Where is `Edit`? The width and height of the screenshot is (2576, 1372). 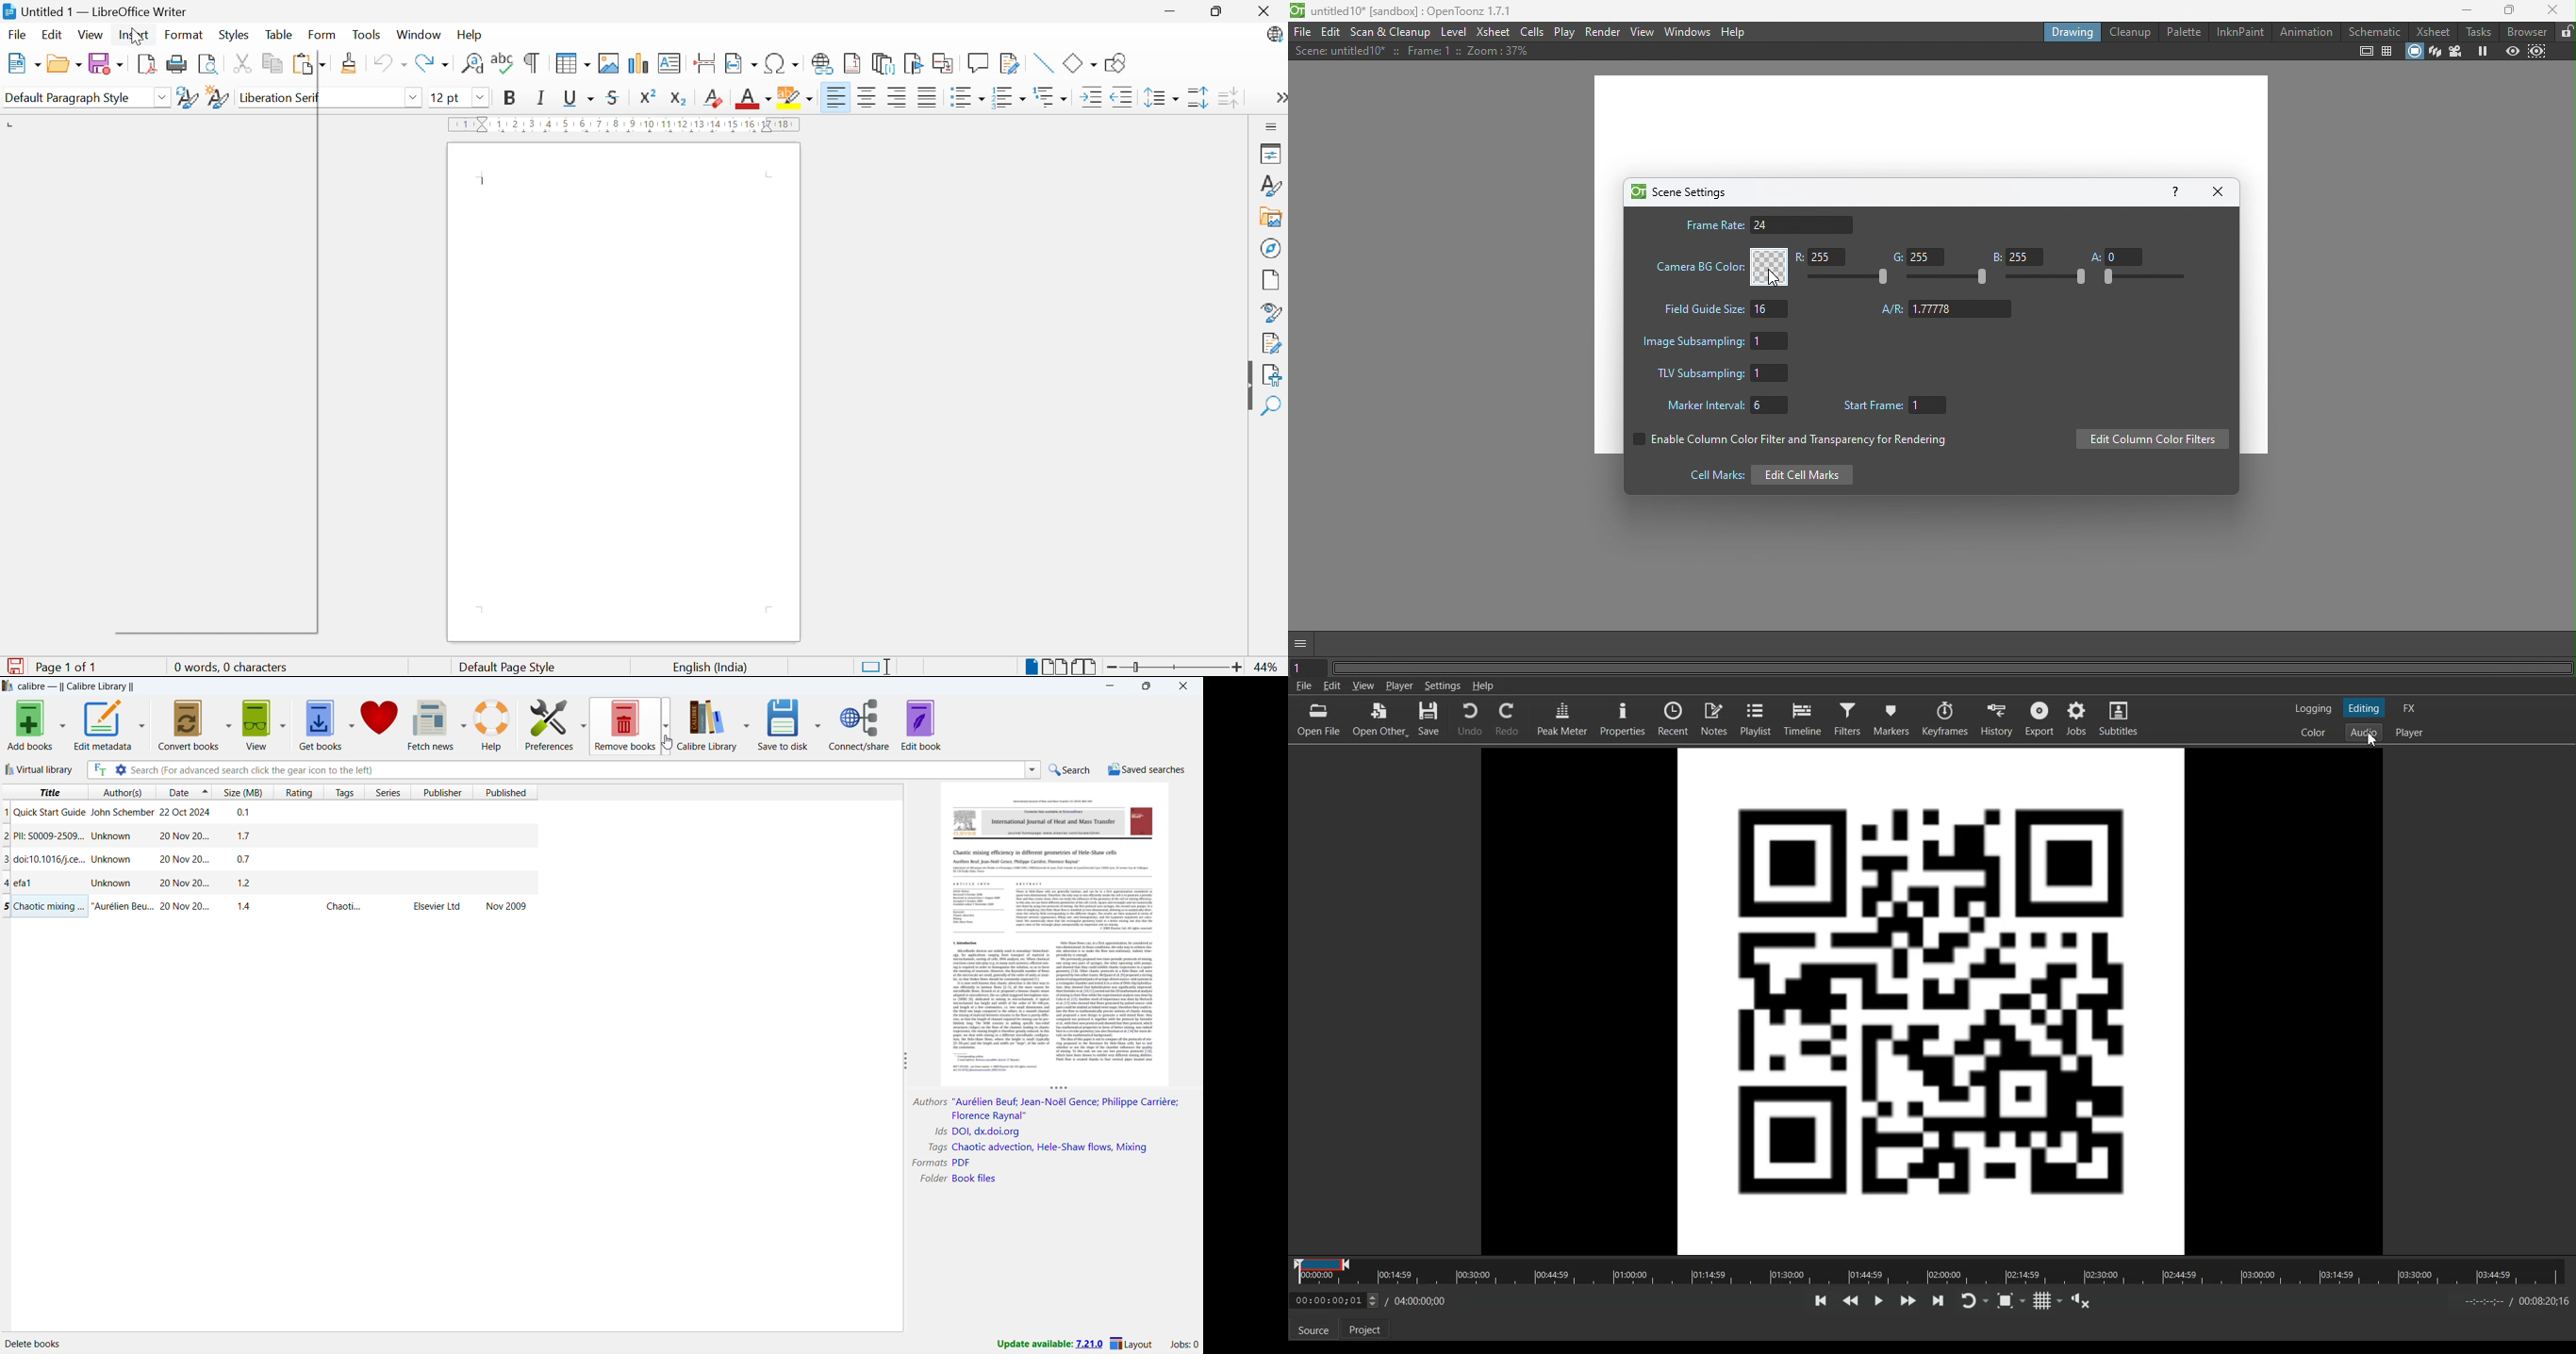
Edit is located at coordinates (1332, 685).